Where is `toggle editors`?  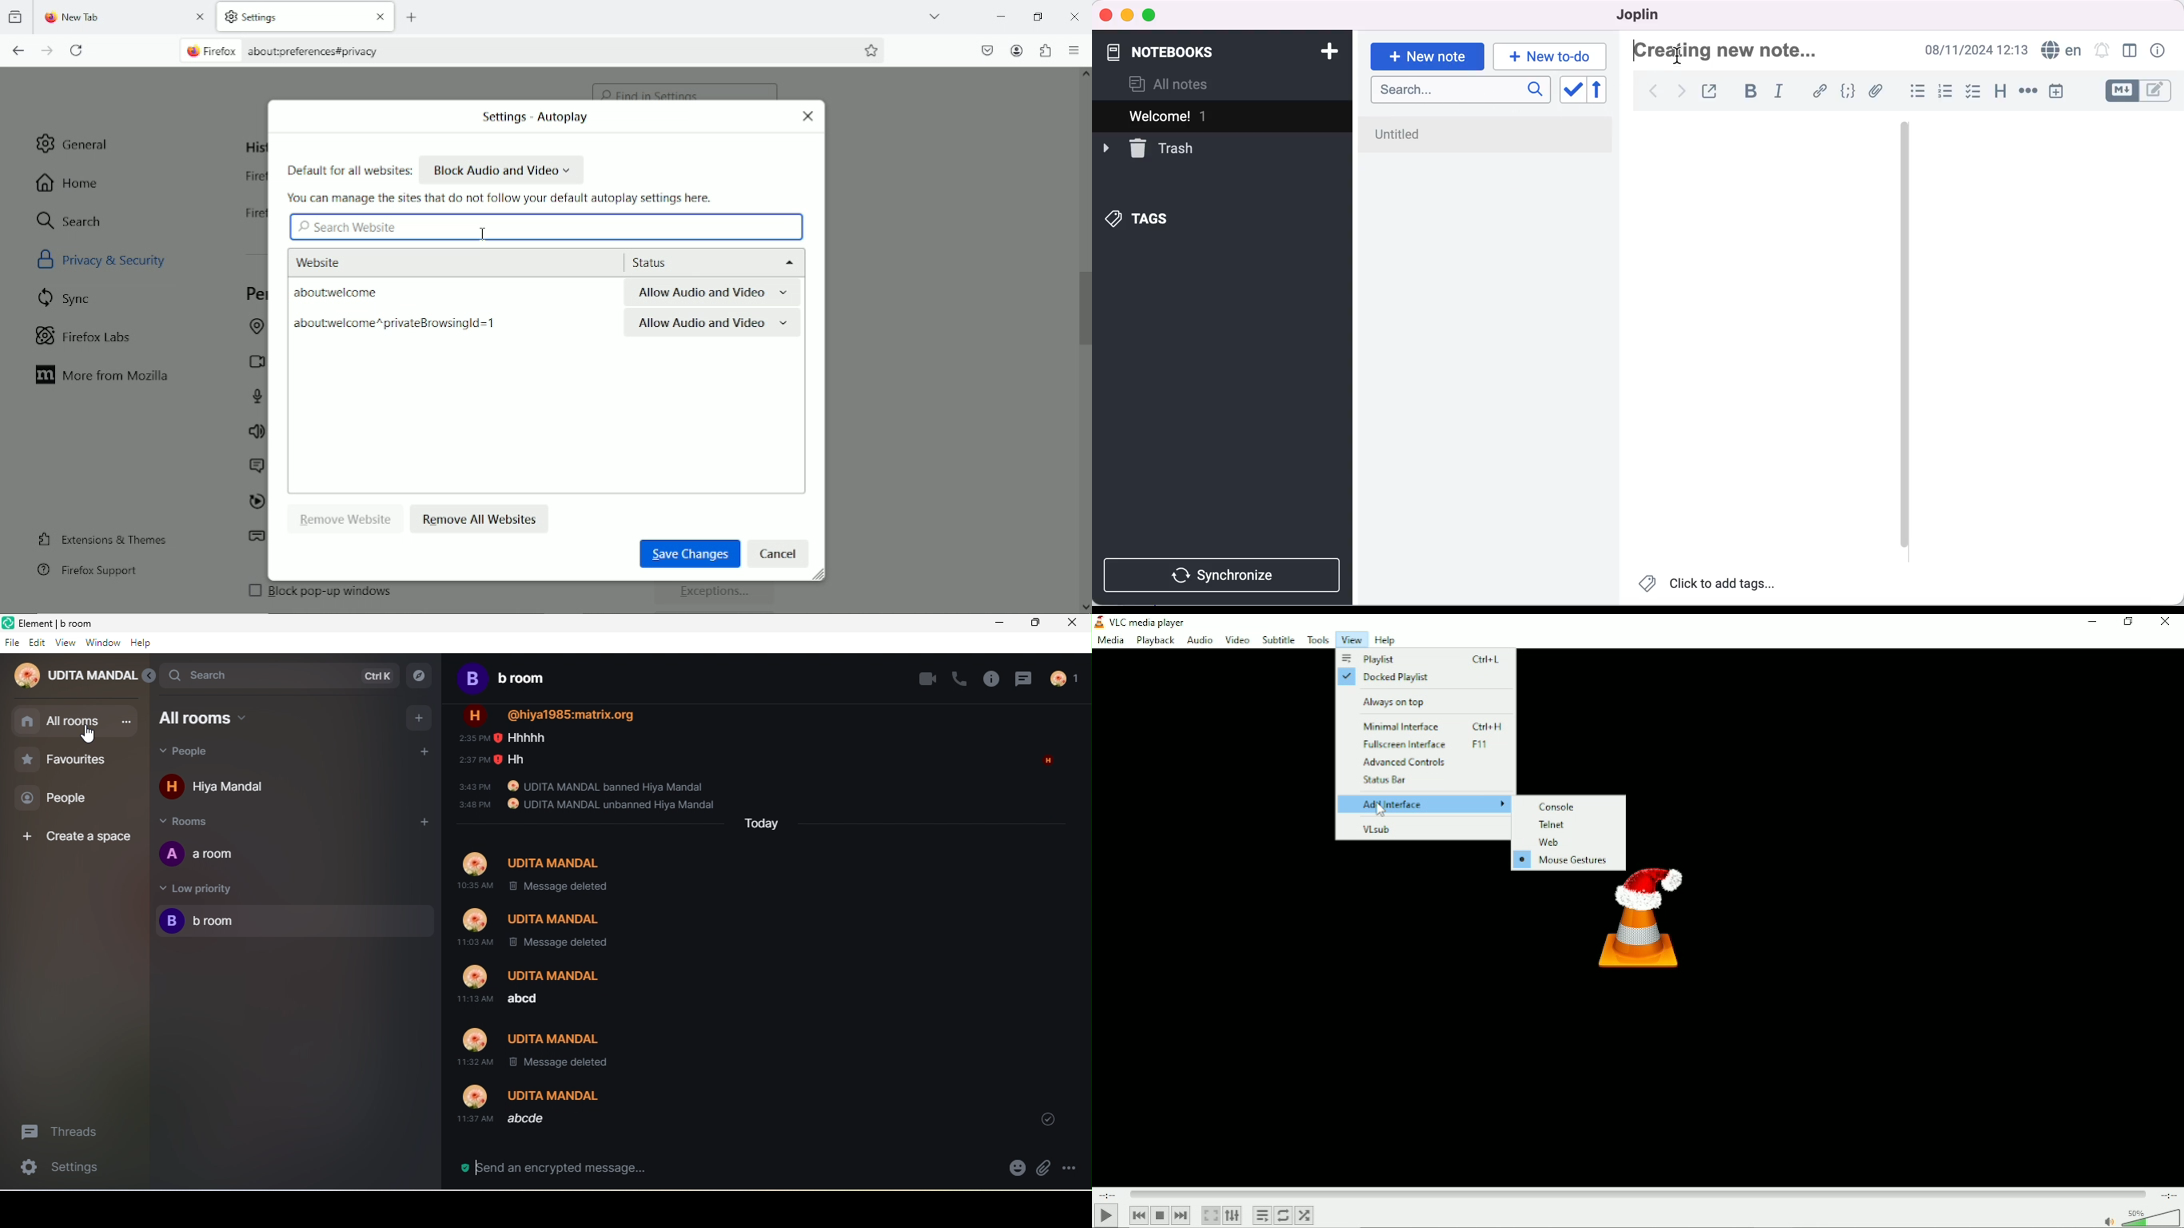
toggle editors is located at coordinates (2140, 91).